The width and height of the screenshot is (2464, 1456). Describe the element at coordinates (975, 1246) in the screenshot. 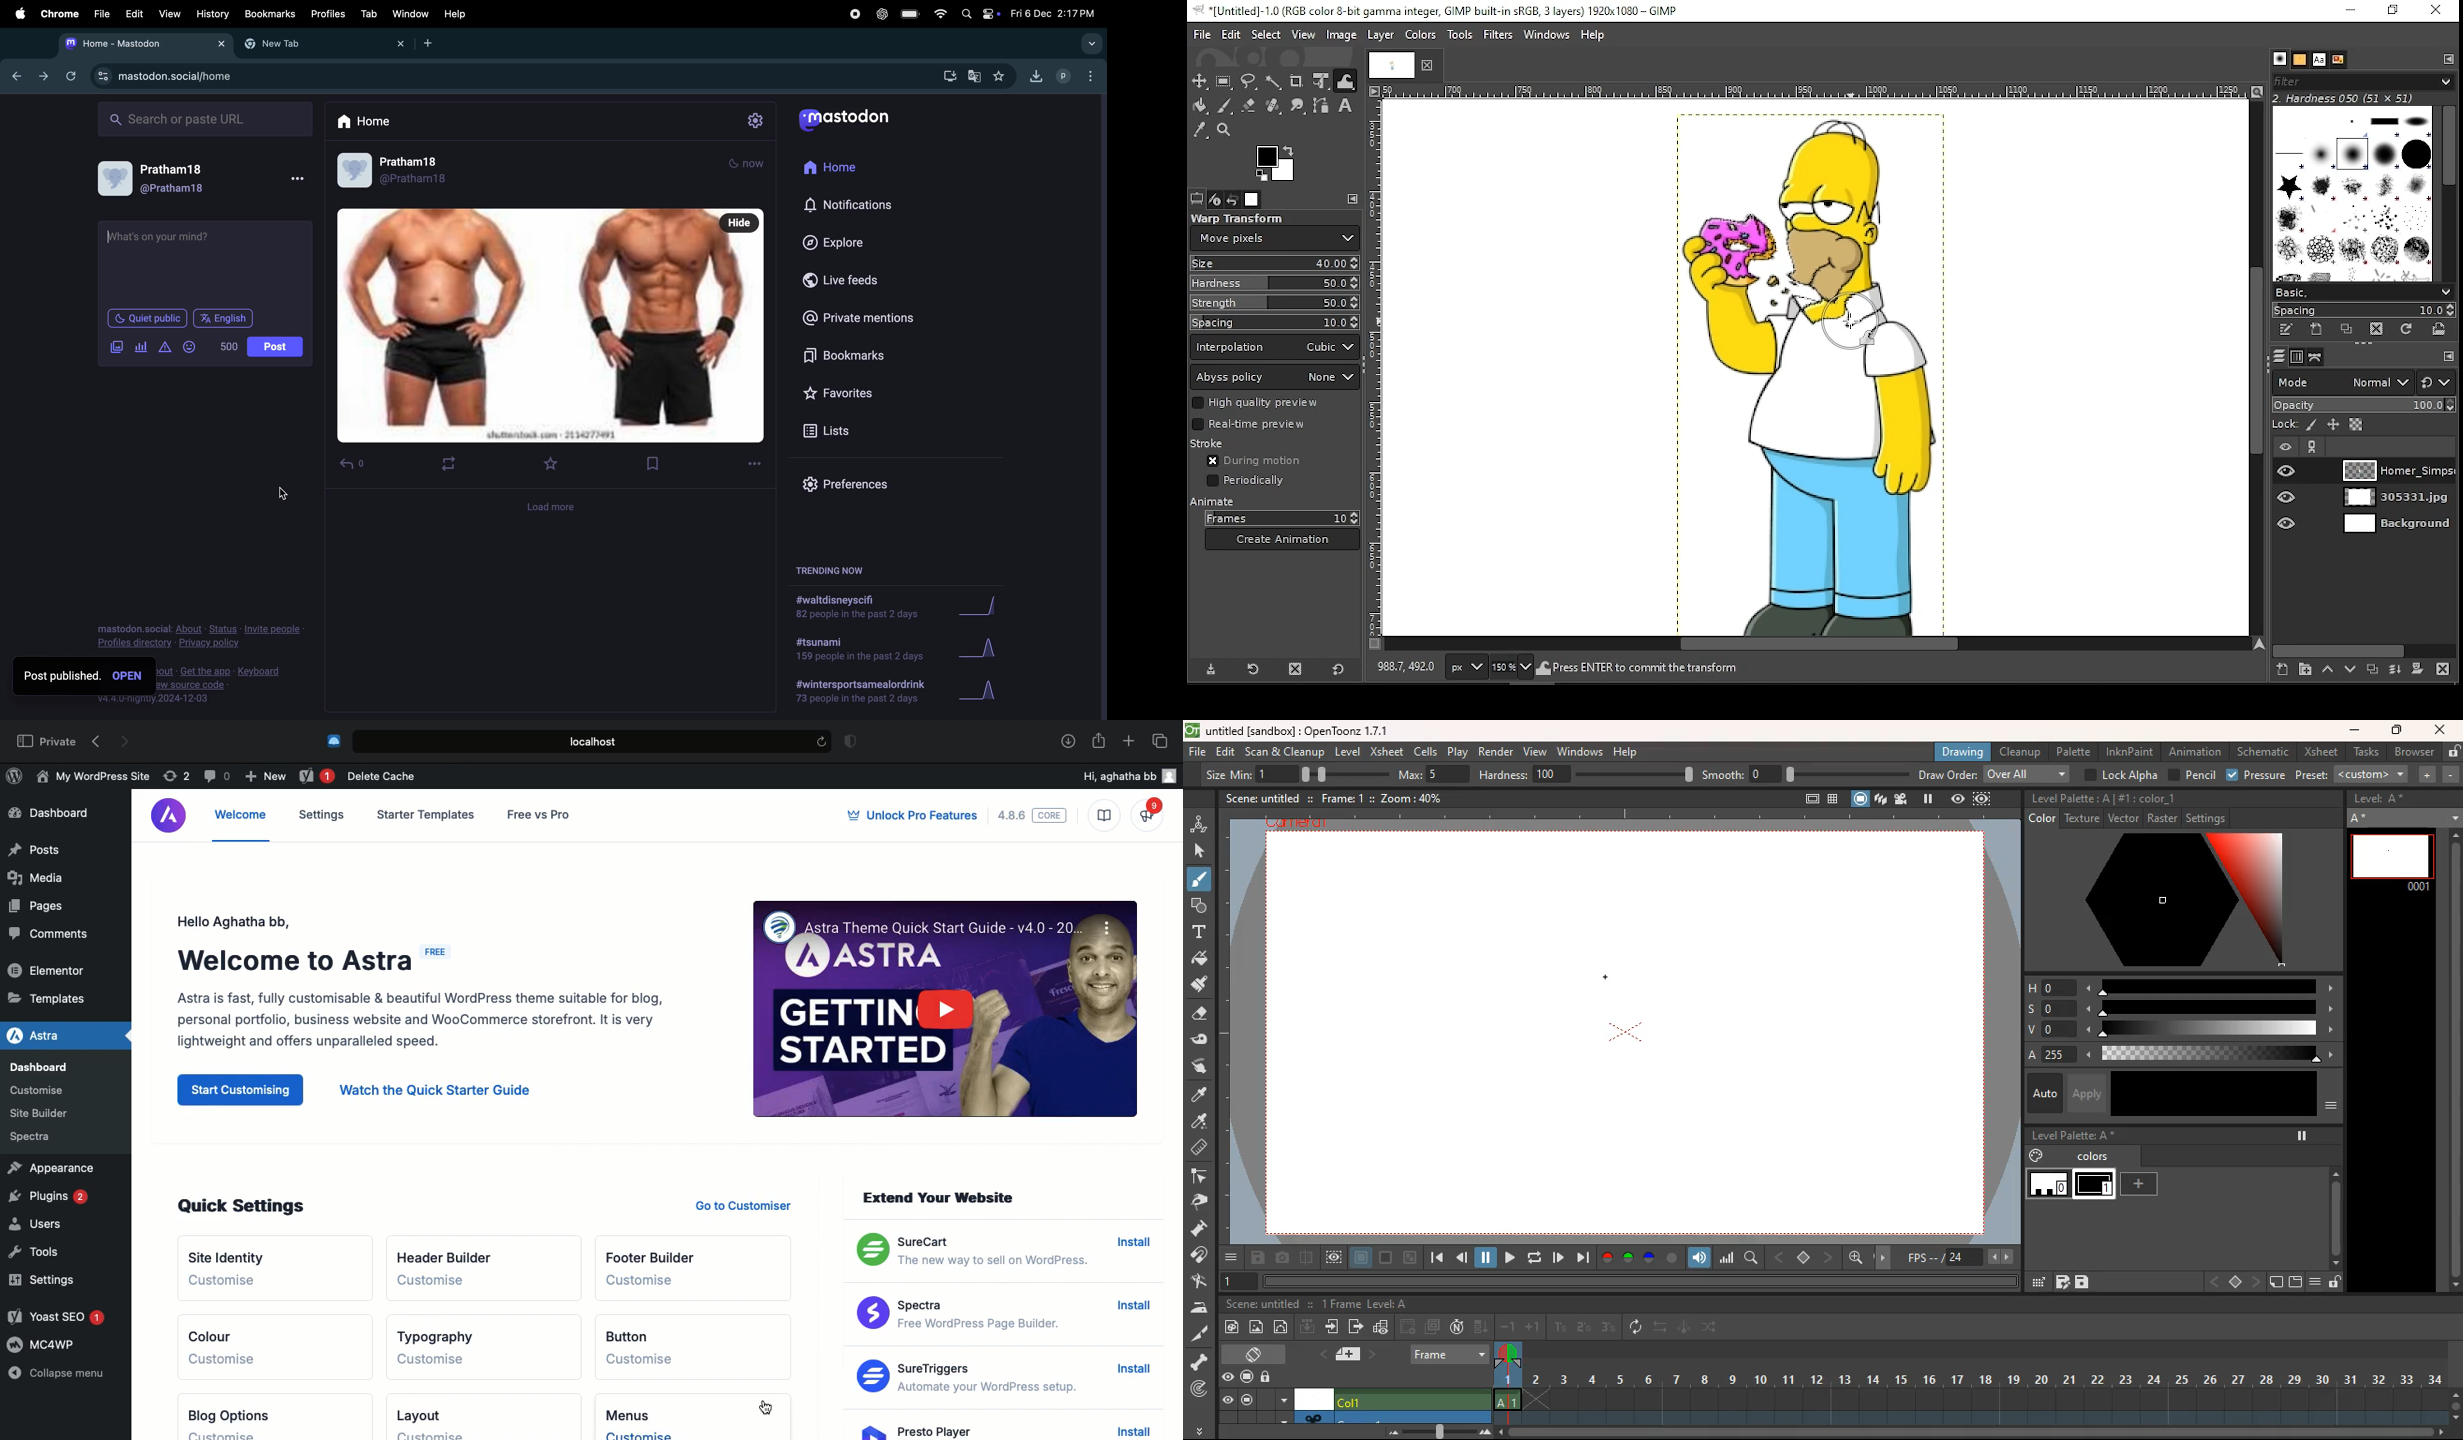

I see `SureCart The new way to sell on WordPress` at that location.